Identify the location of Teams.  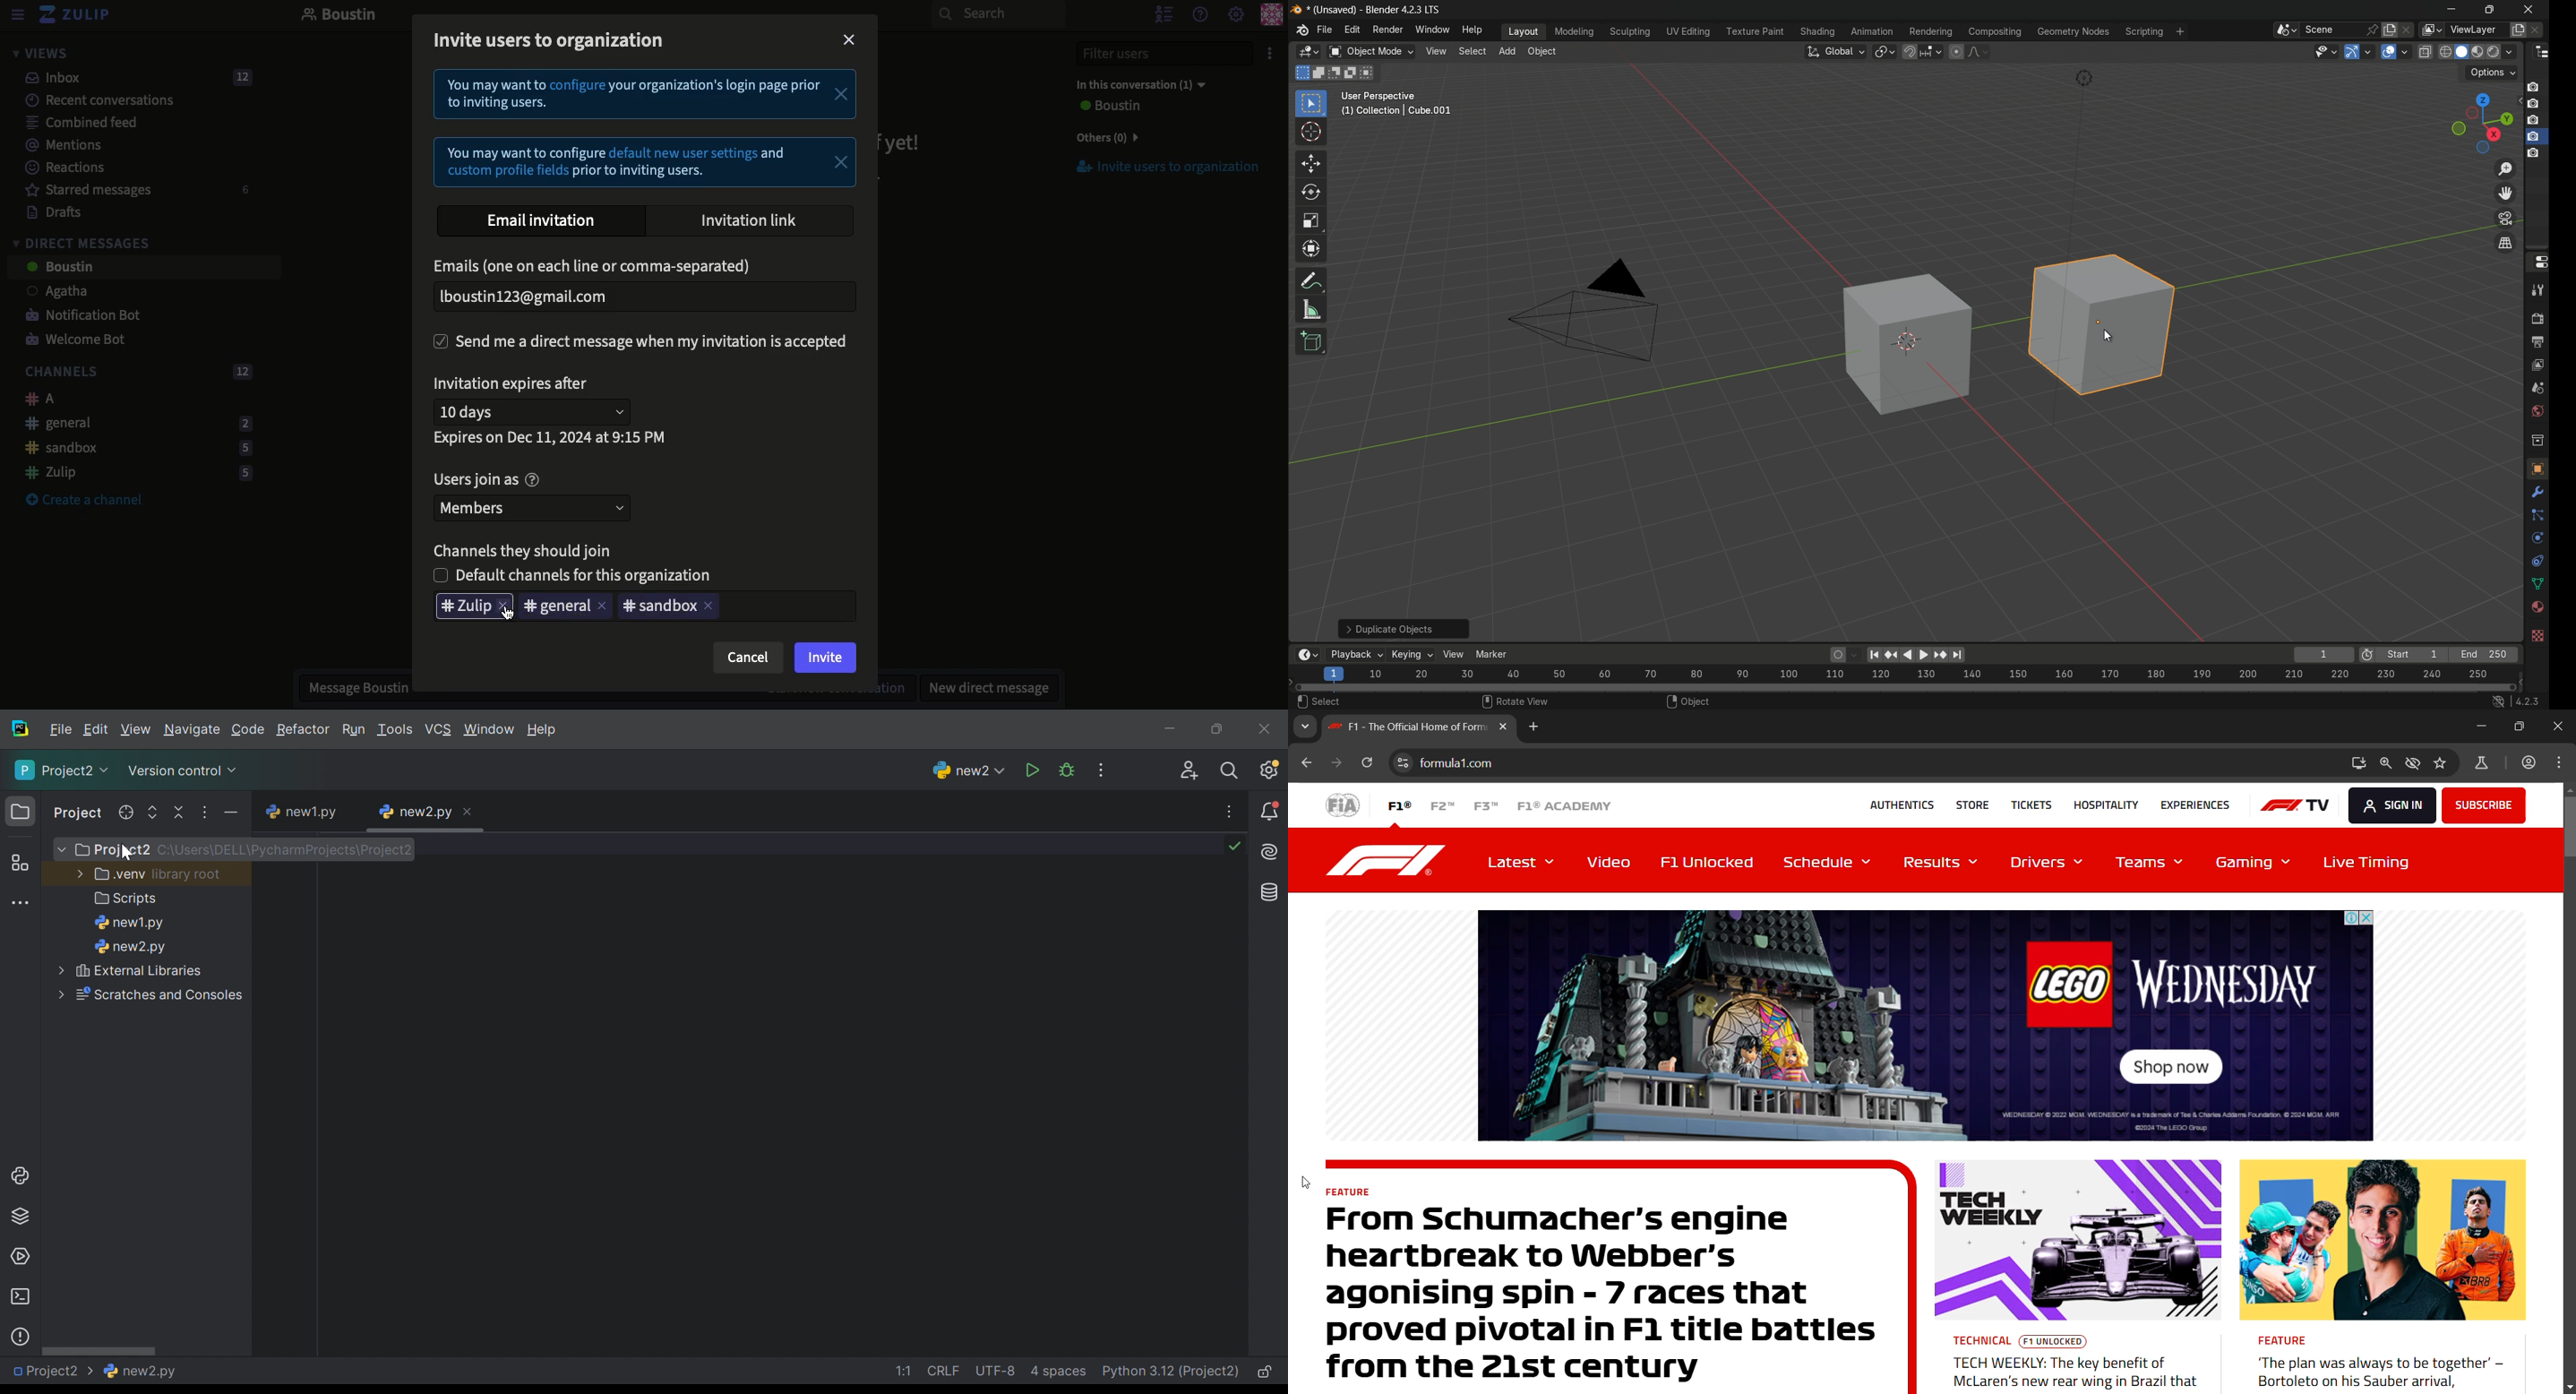
(2152, 865).